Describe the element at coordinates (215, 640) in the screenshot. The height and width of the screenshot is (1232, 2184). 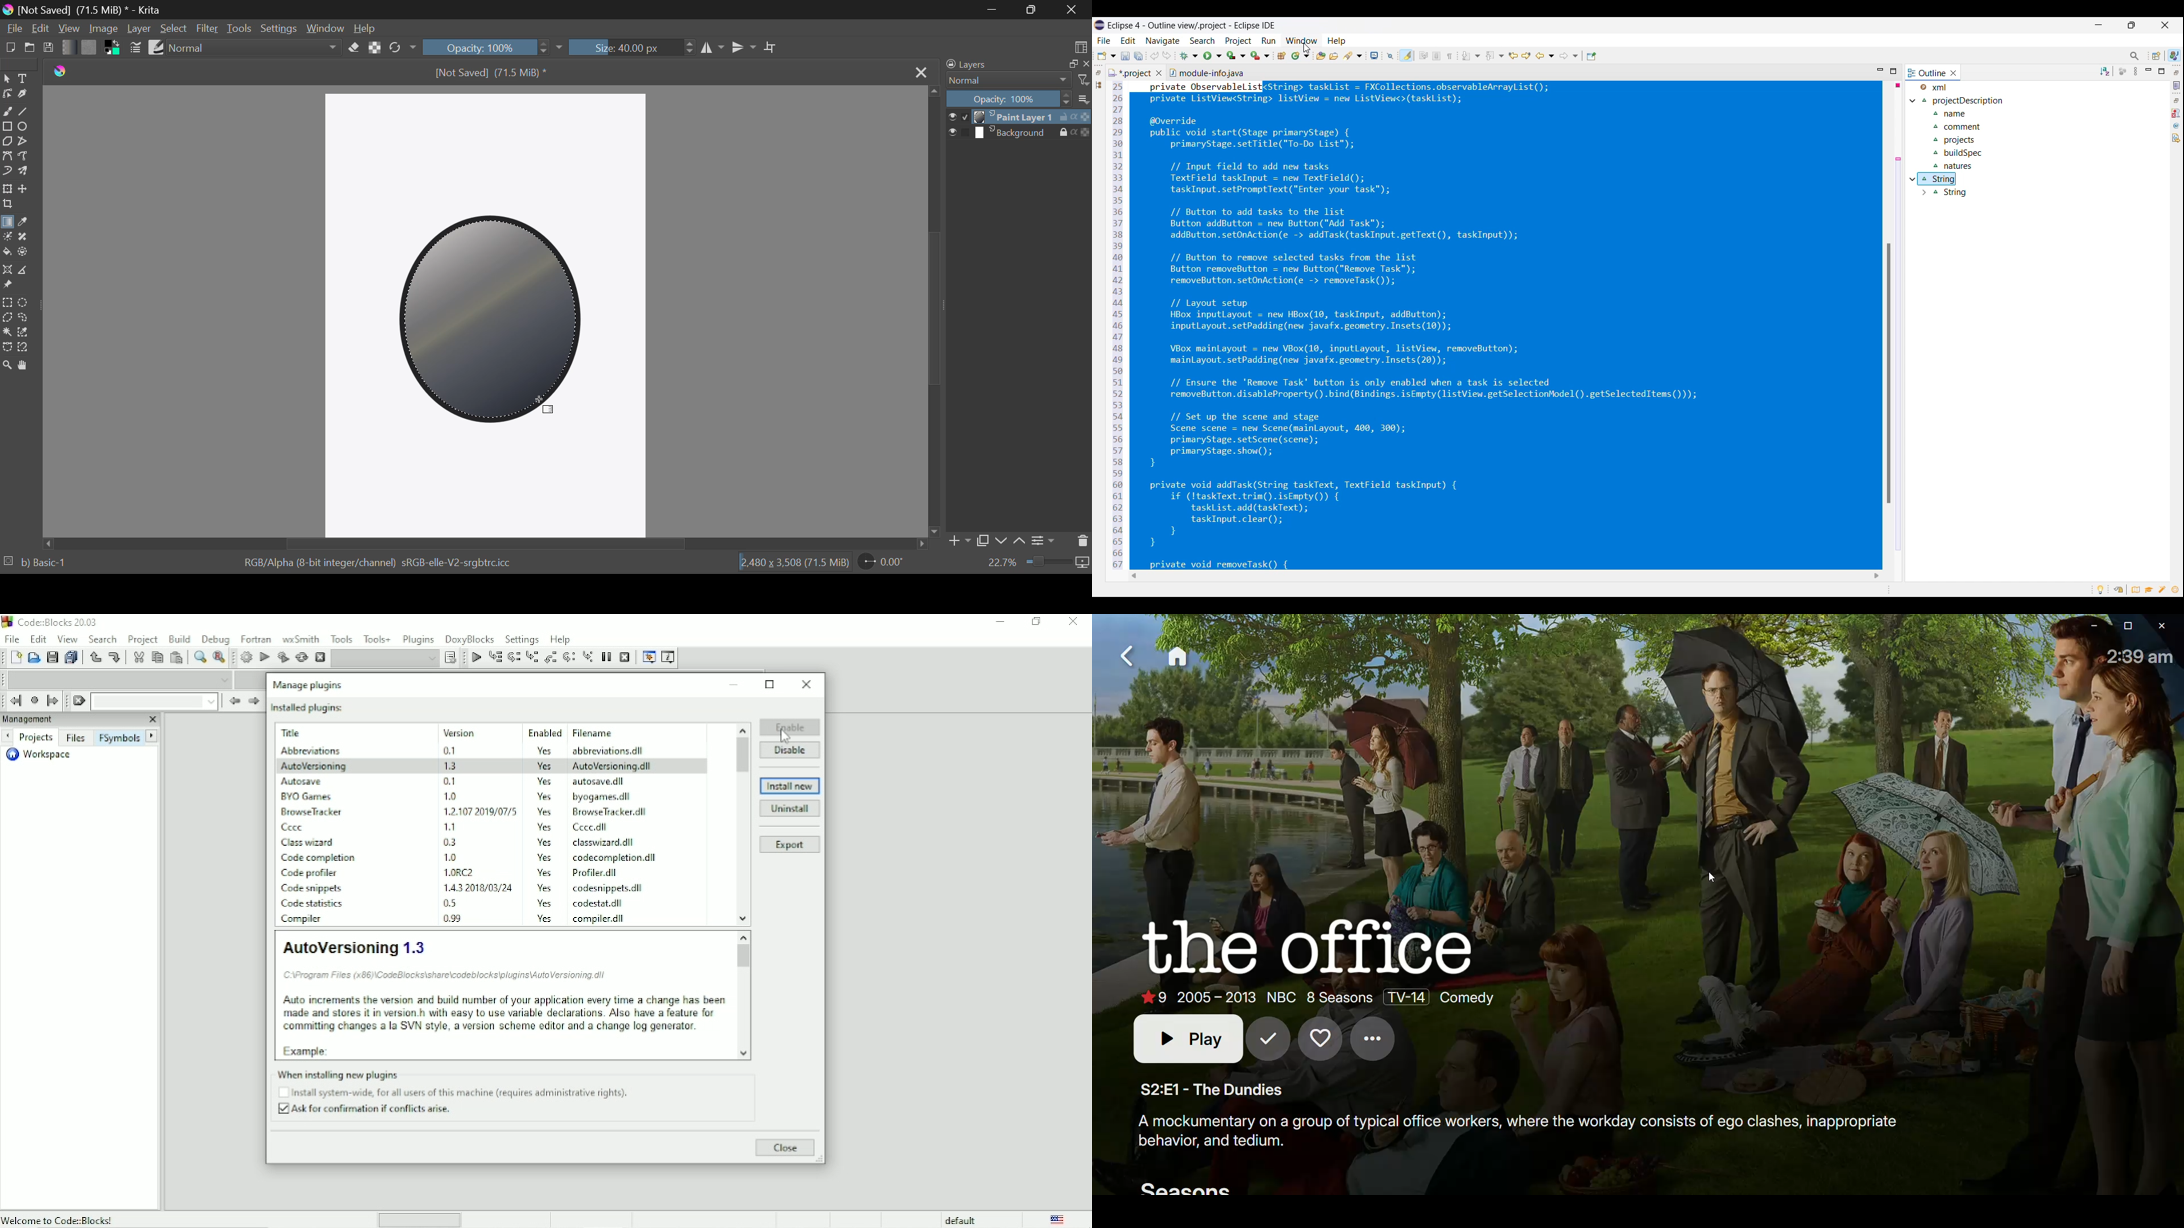
I see `Debug` at that location.